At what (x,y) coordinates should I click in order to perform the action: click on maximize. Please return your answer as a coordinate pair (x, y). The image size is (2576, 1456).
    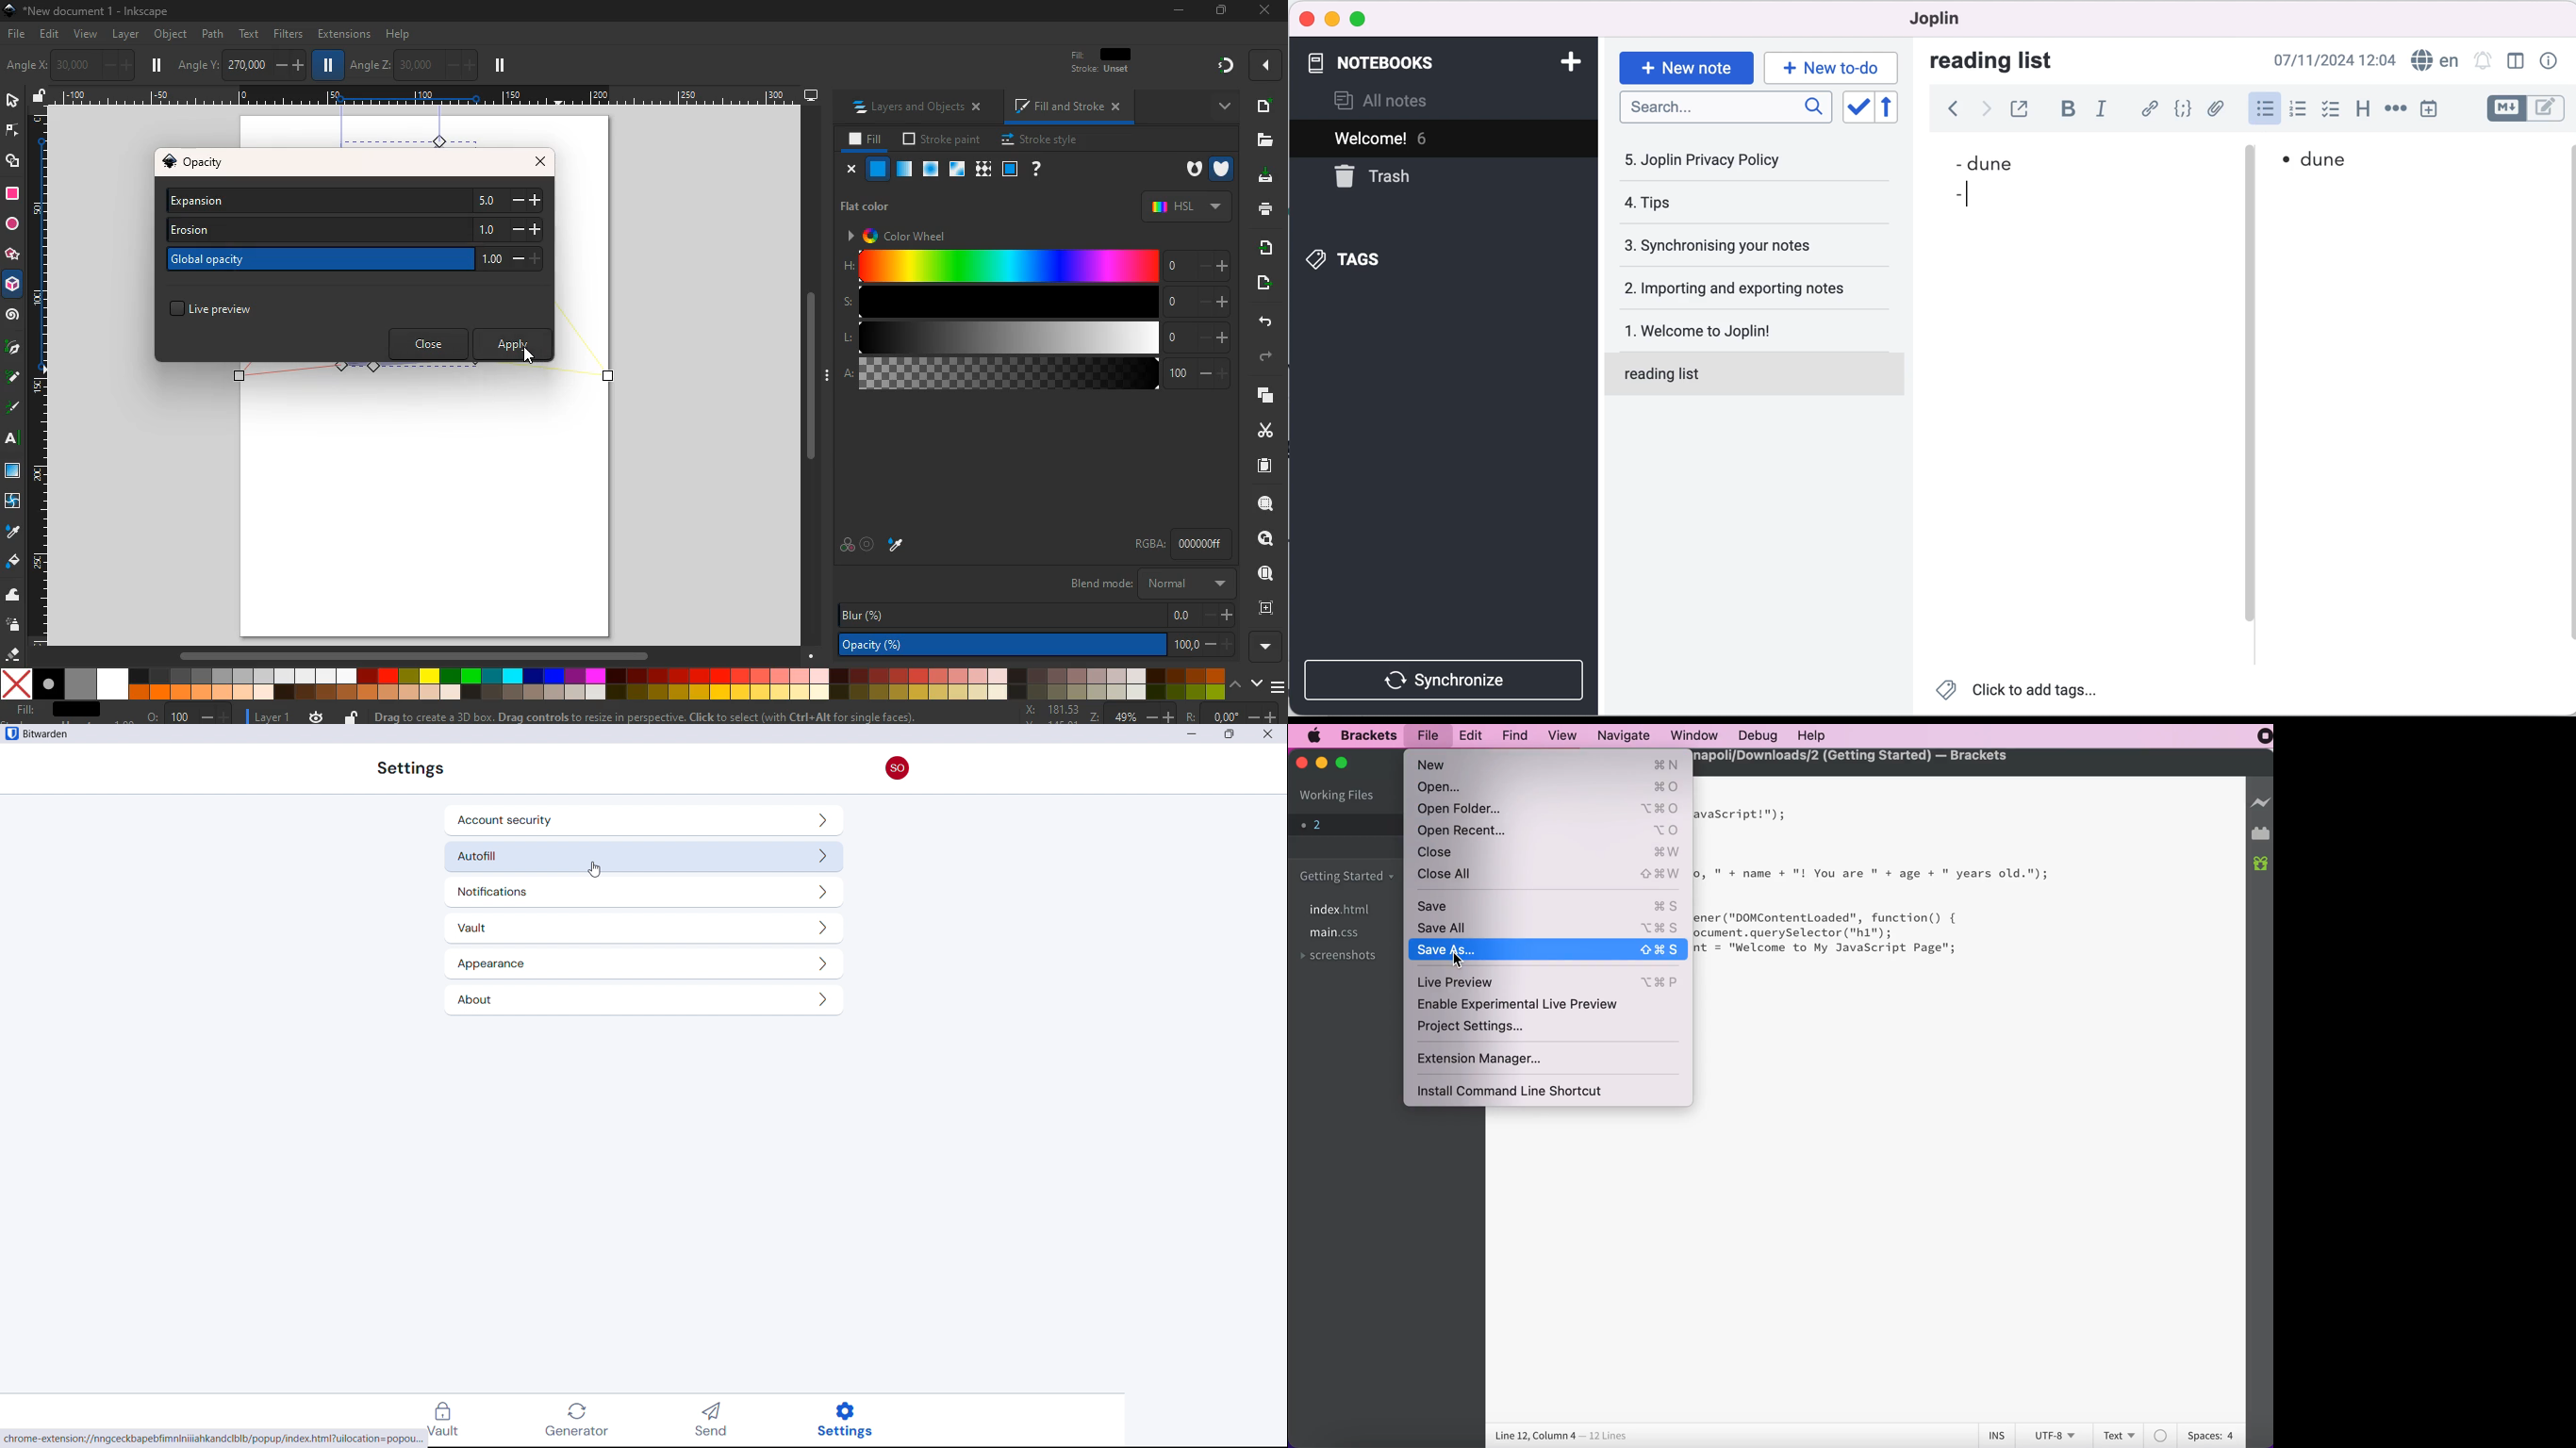
    Looking at the image, I should click on (1366, 18).